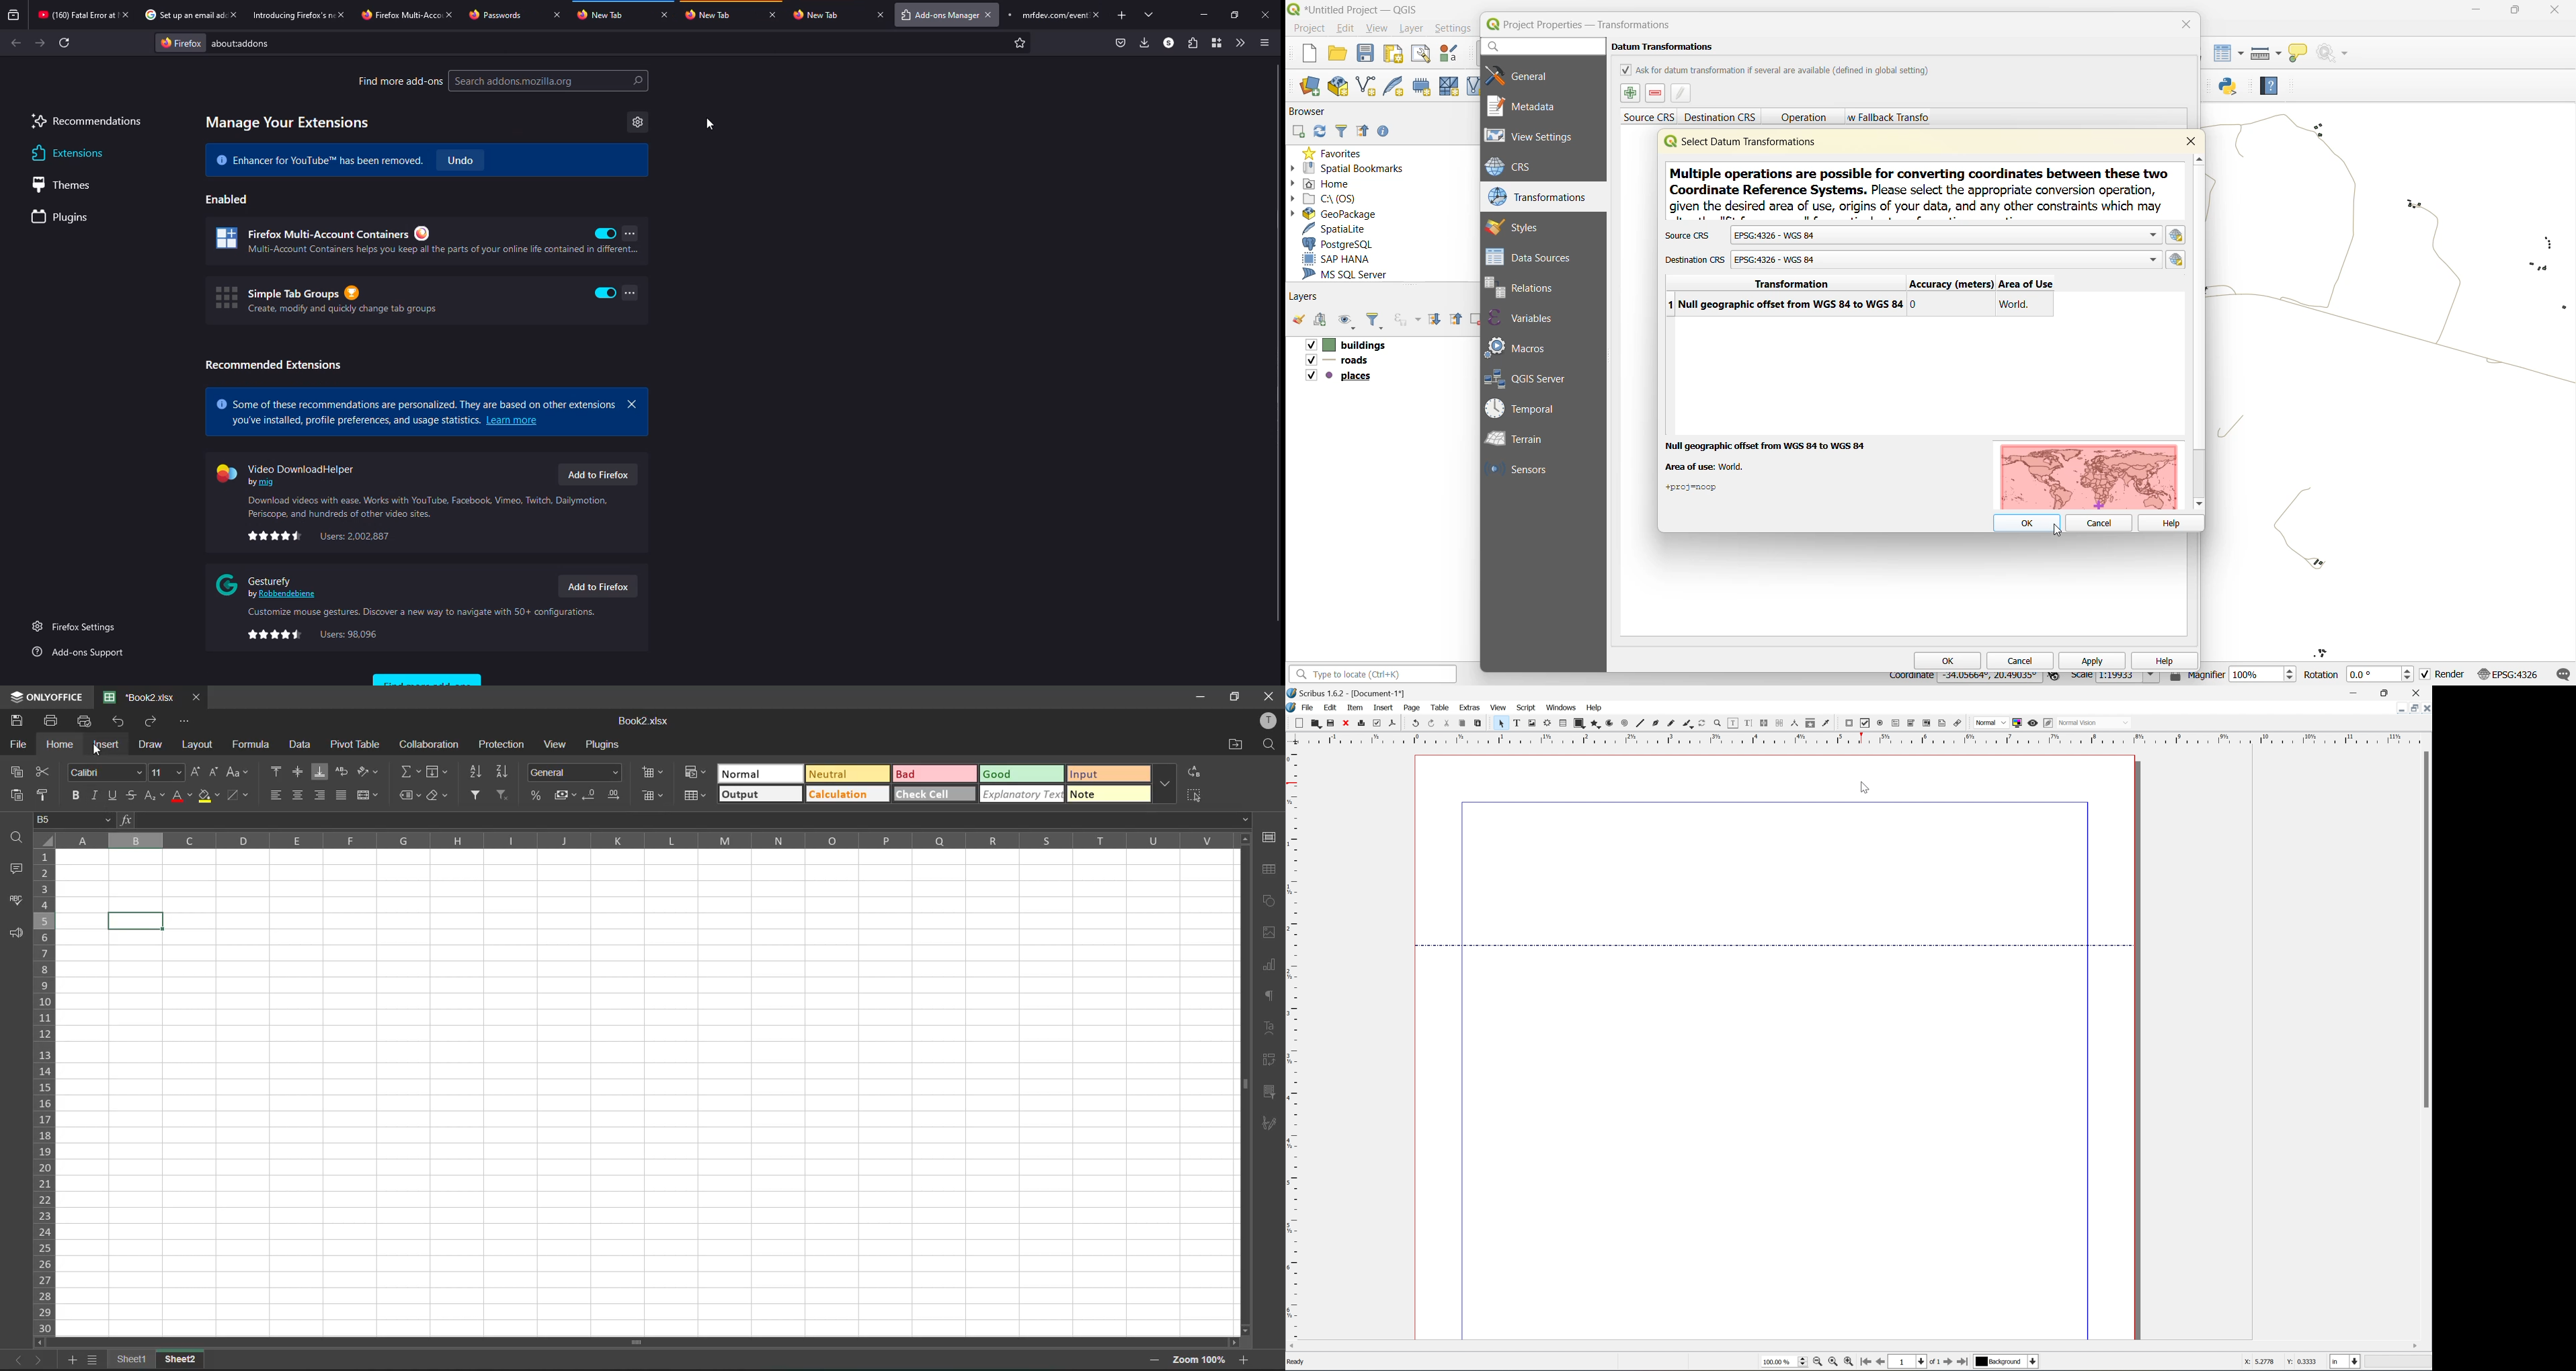 Image resolution: width=2576 pixels, height=1372 pixels. What do you see at coordinates (698, 773) in the screenshot?
I see `conditional formatting` at bounding box center [698, 773].